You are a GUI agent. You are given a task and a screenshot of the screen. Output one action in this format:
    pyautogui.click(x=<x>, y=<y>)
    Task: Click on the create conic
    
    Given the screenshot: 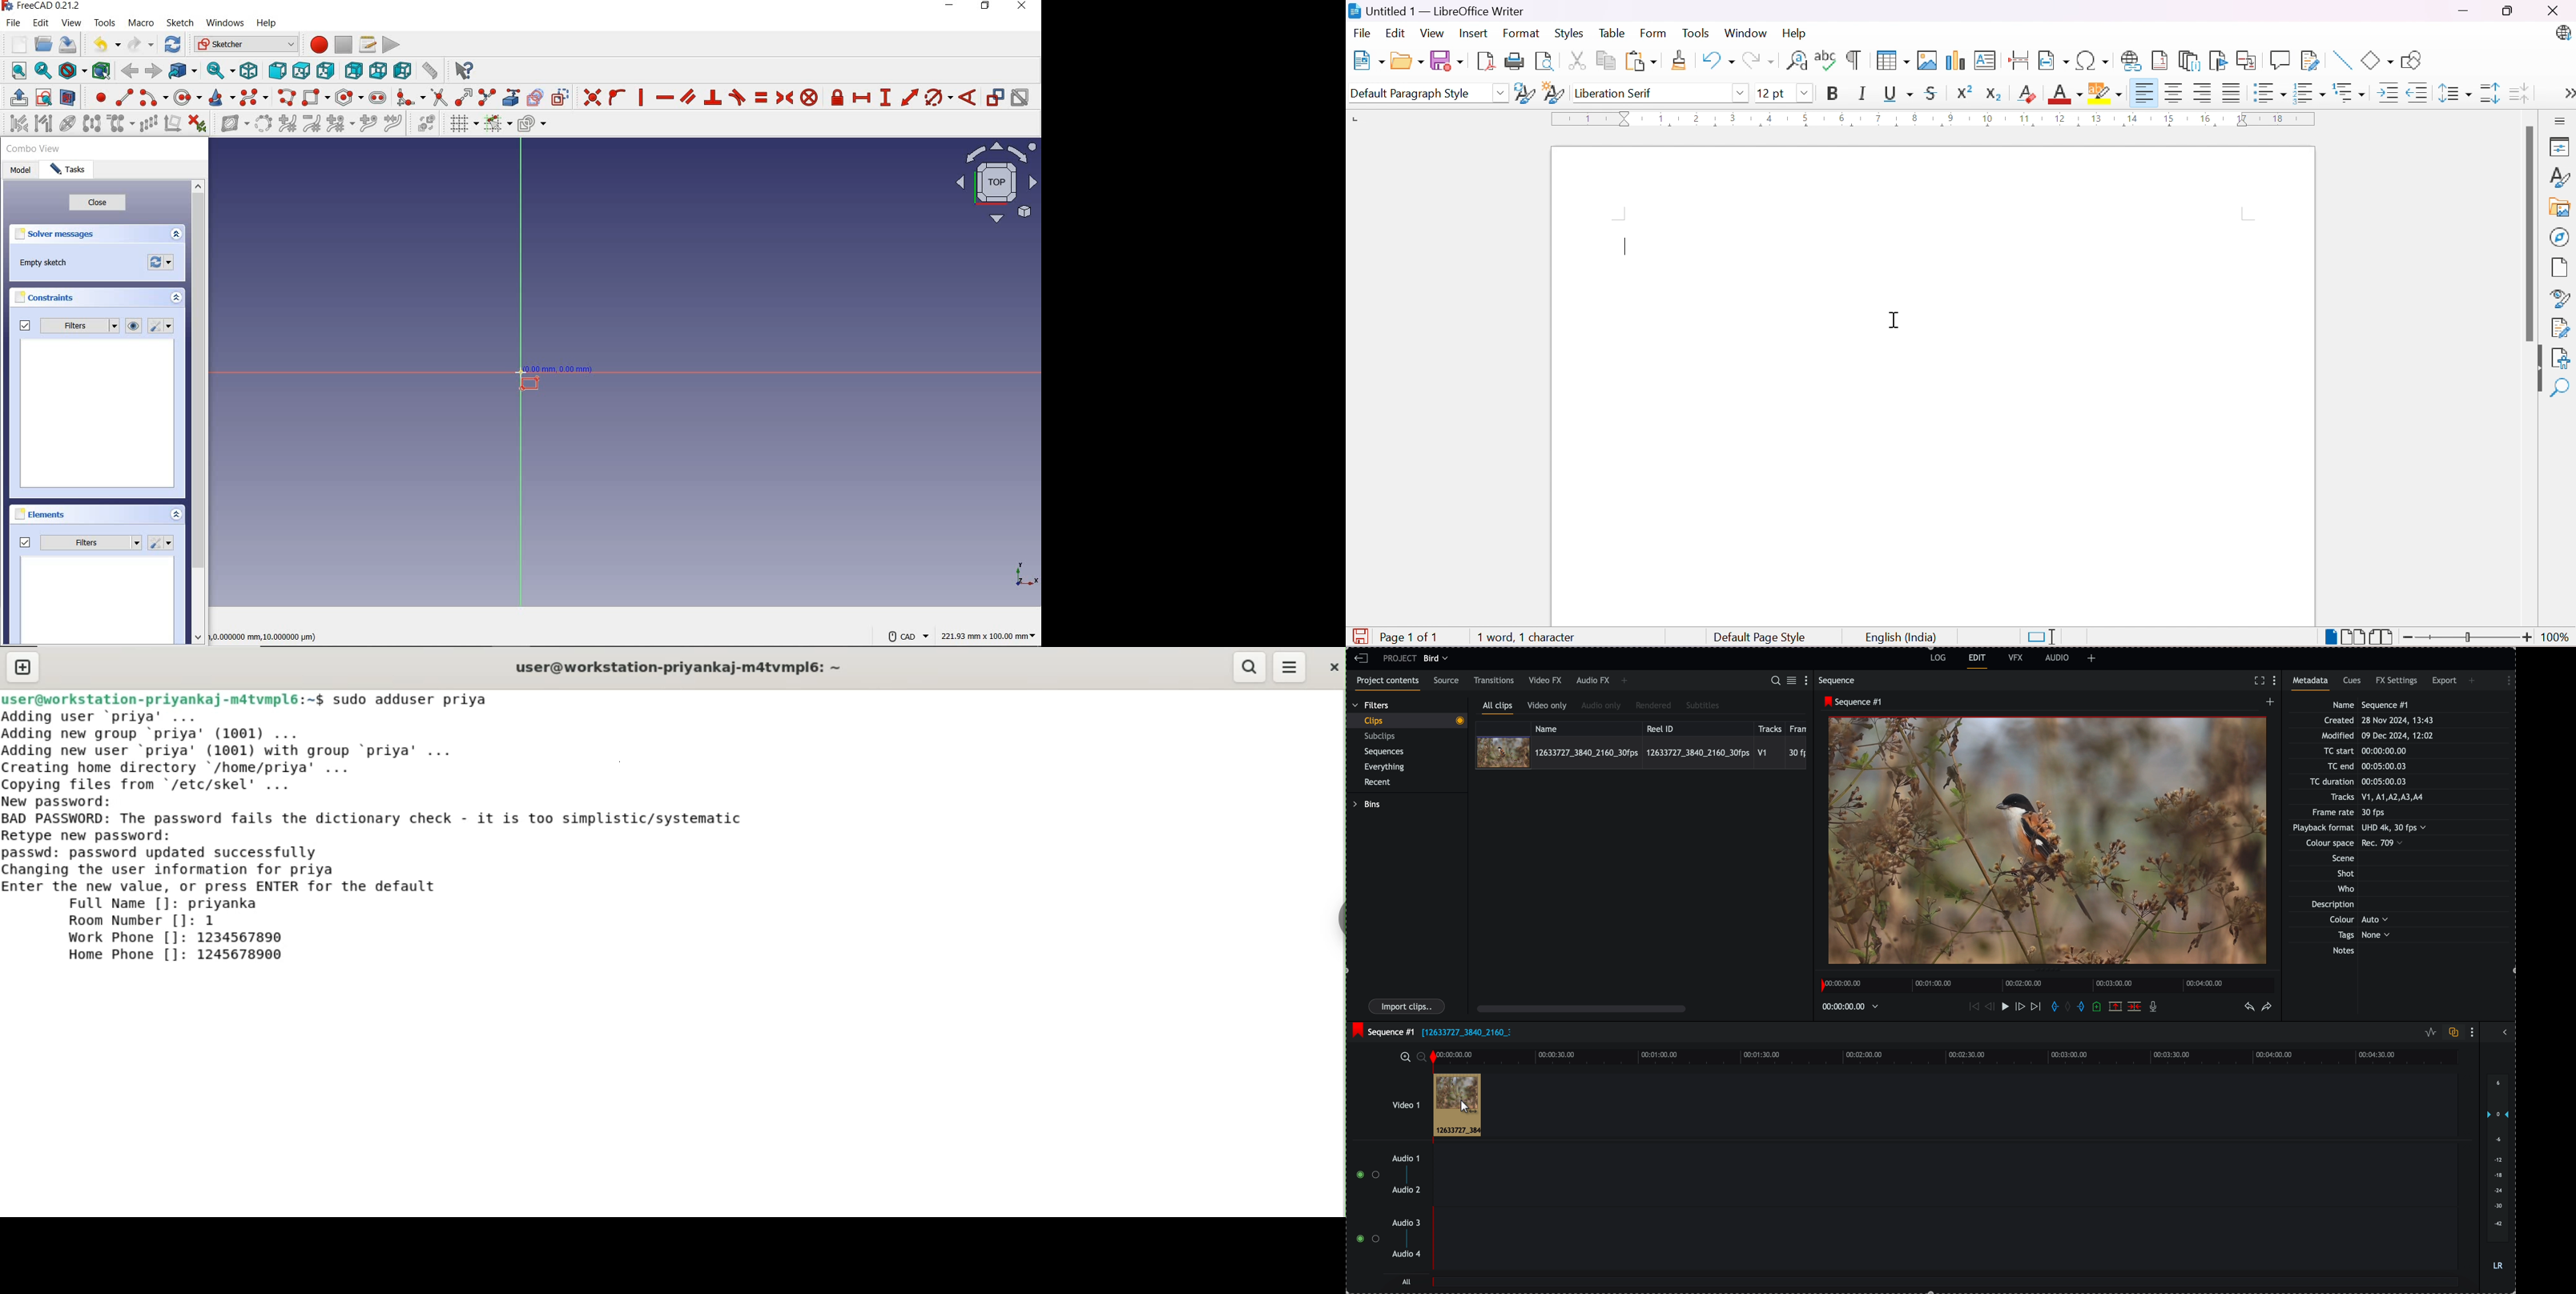 What is the action you would take?
    pyautogui.click(x=221, y=99)
    